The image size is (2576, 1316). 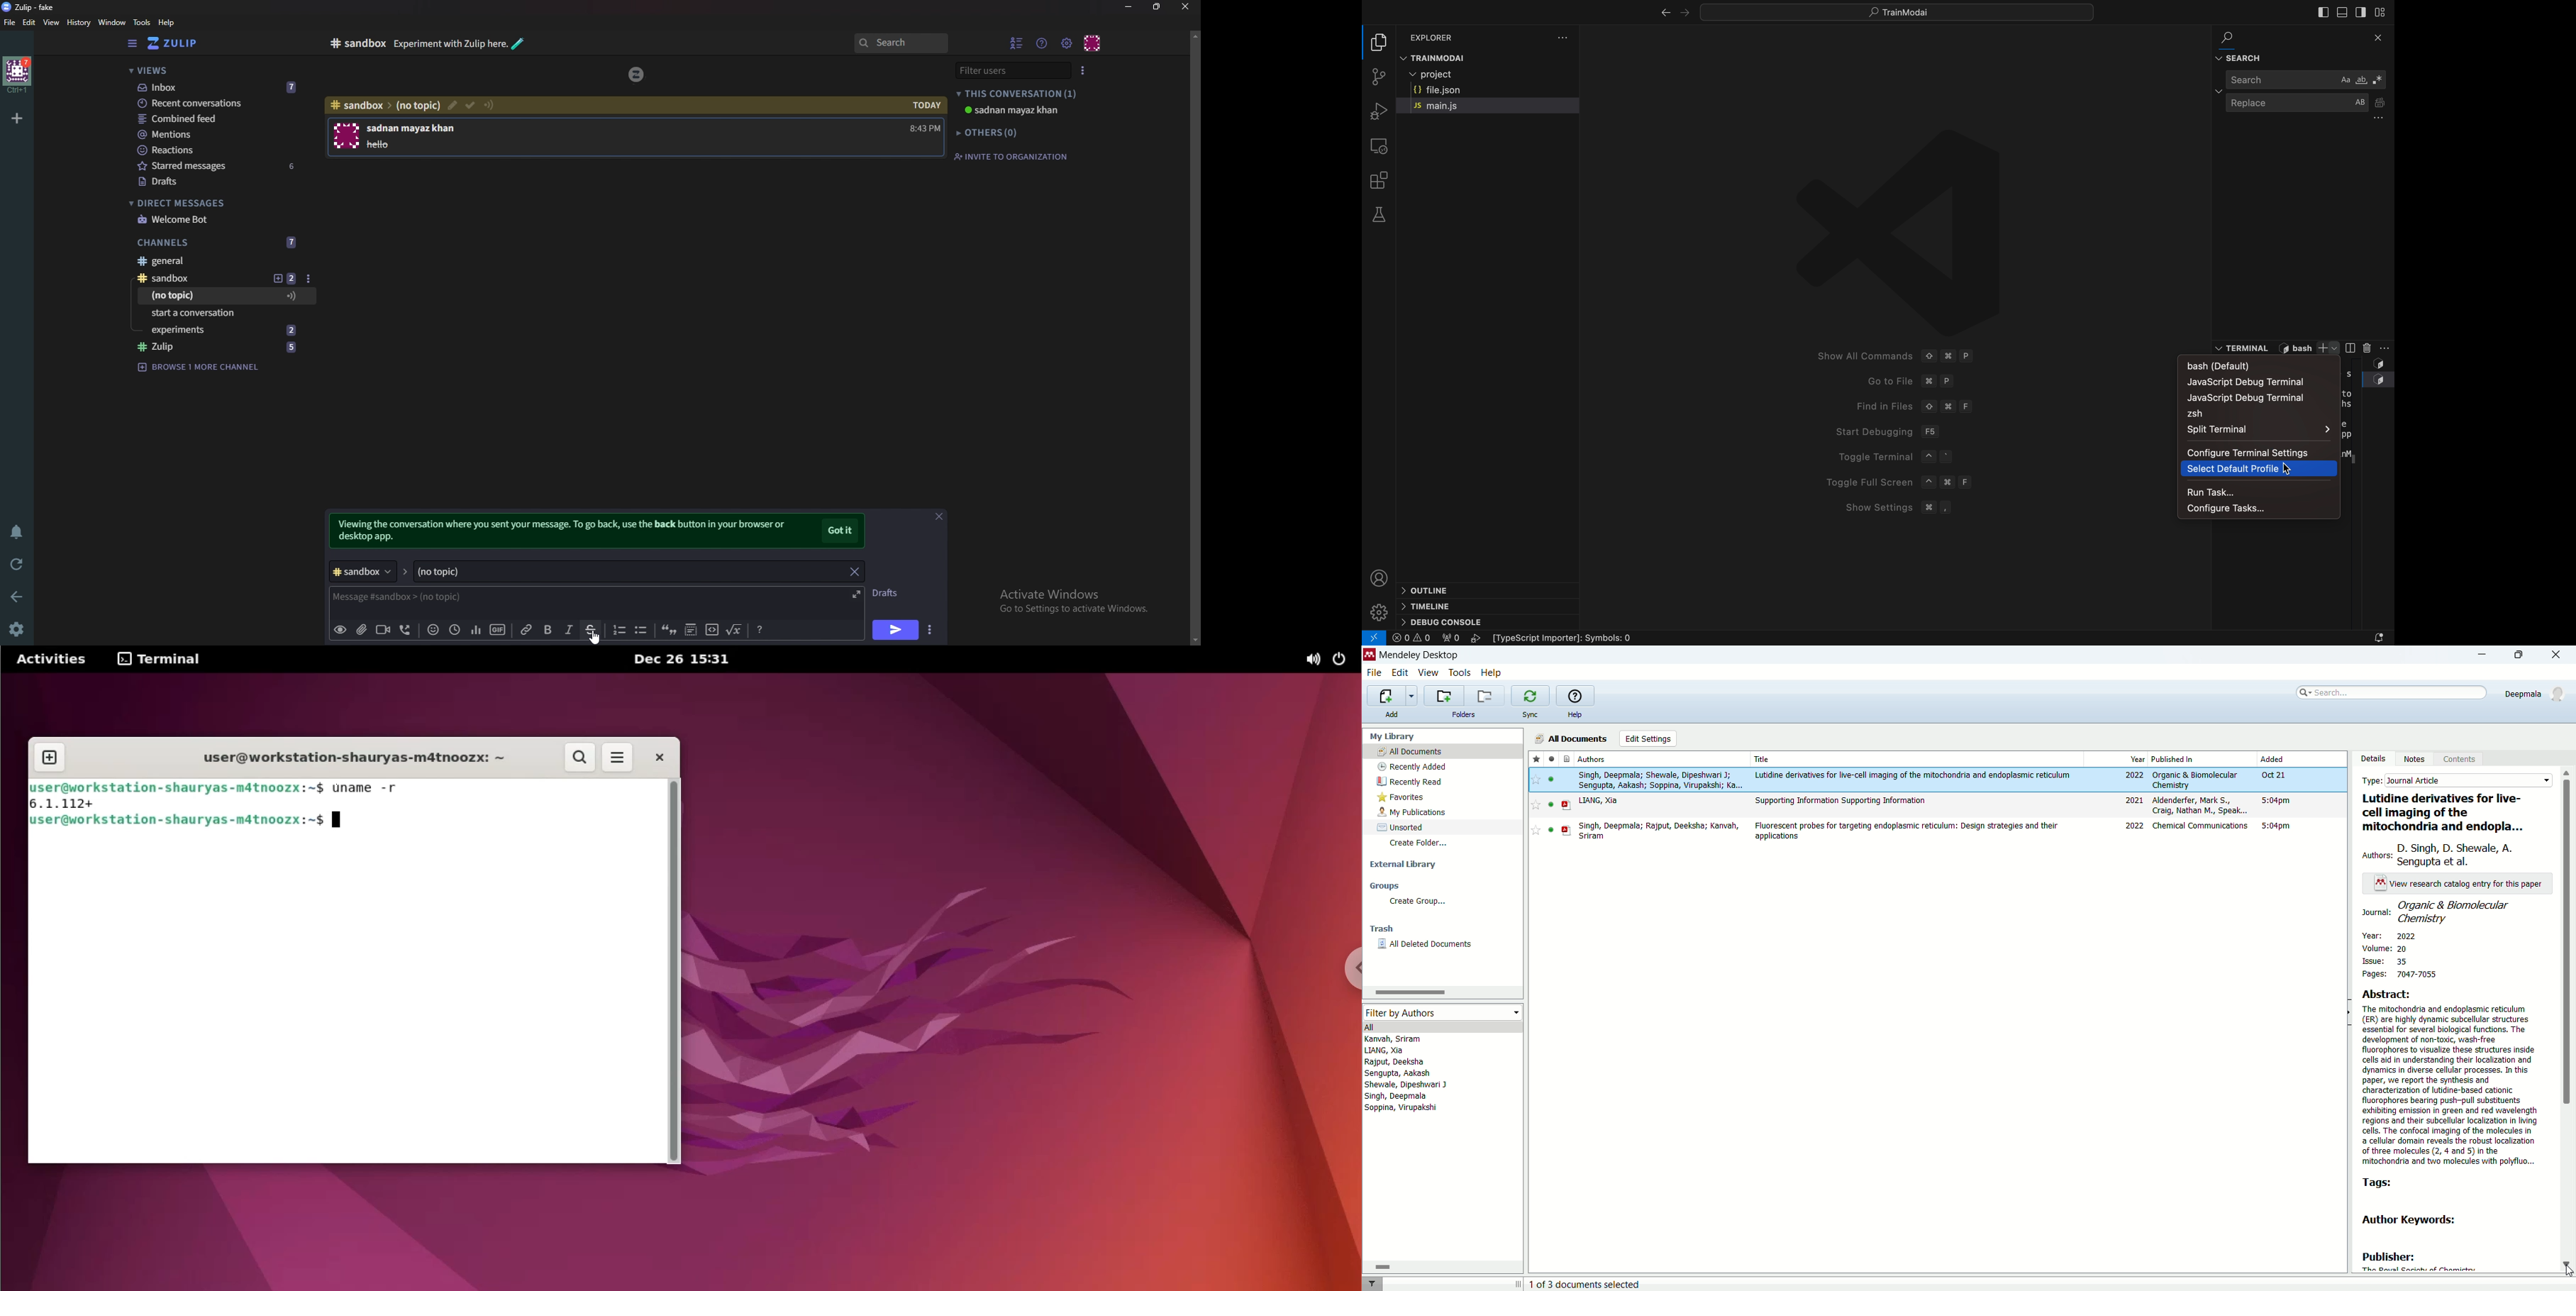 What do you see at coordinates (2403, 974) in the screenshot?
I see `pages: 7047-7055` at bounding box center [2403, 974].